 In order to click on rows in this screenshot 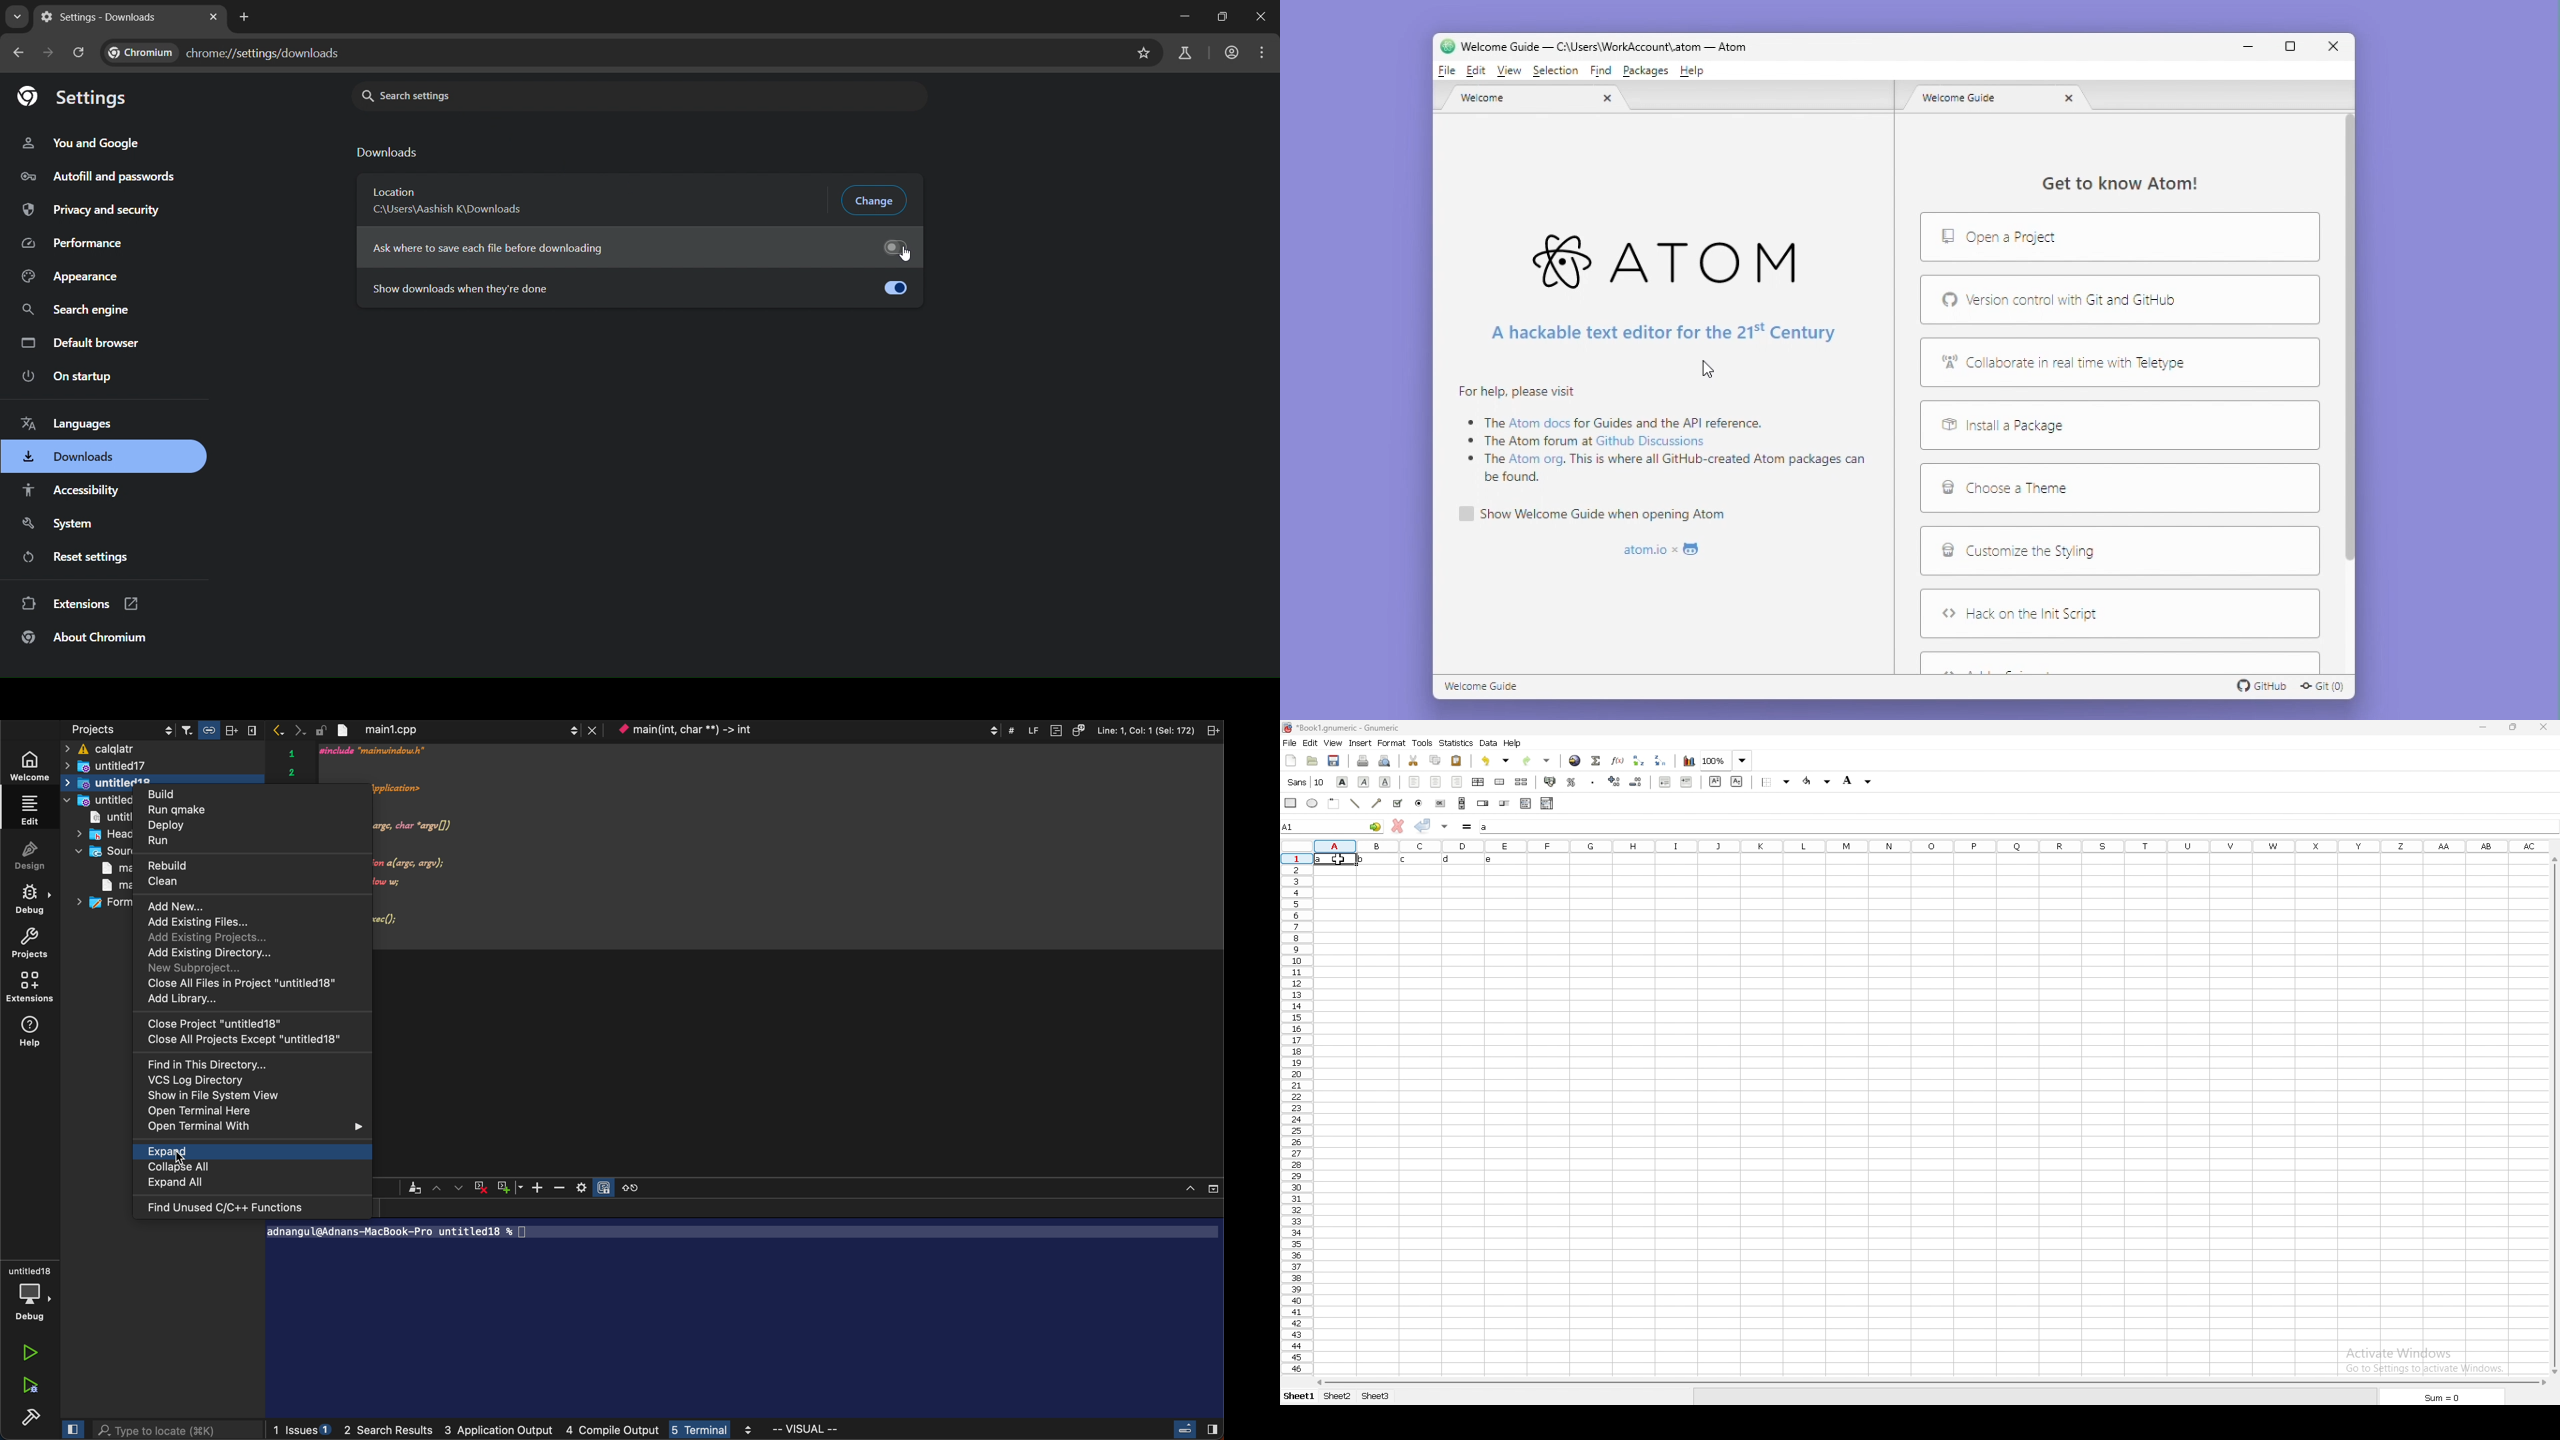, I will do `click(1297, 1115)`.